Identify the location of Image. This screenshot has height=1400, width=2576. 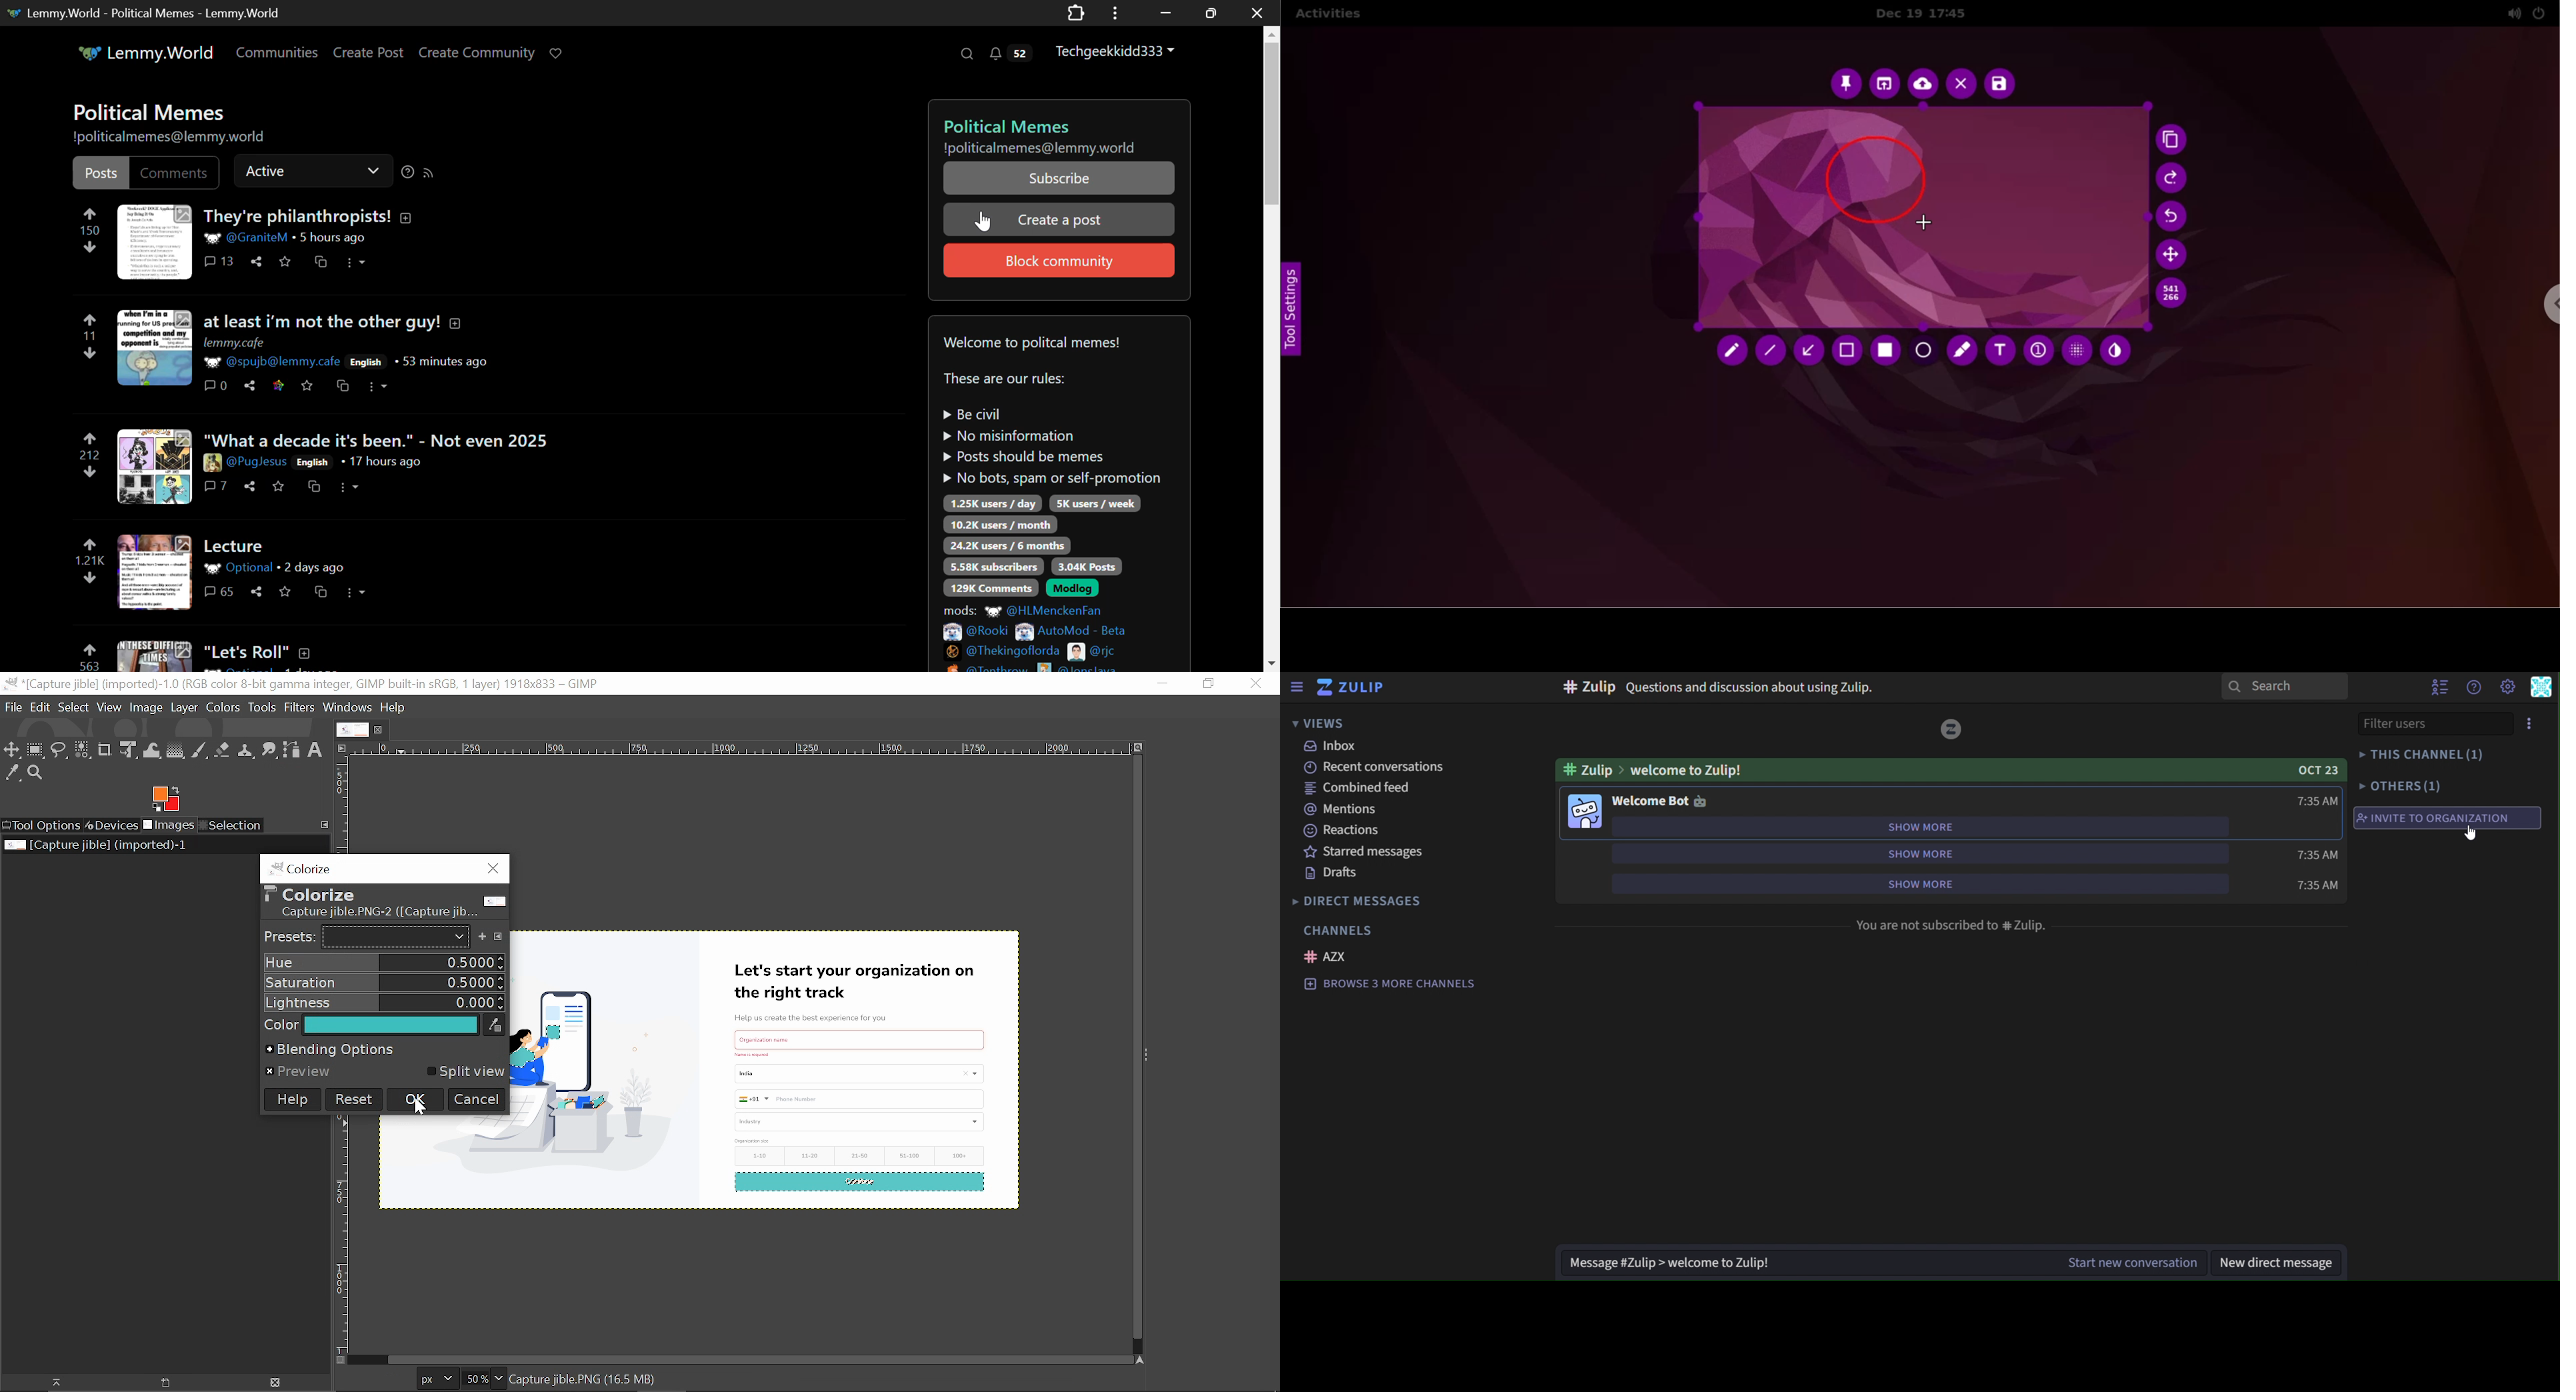
(147, 708).